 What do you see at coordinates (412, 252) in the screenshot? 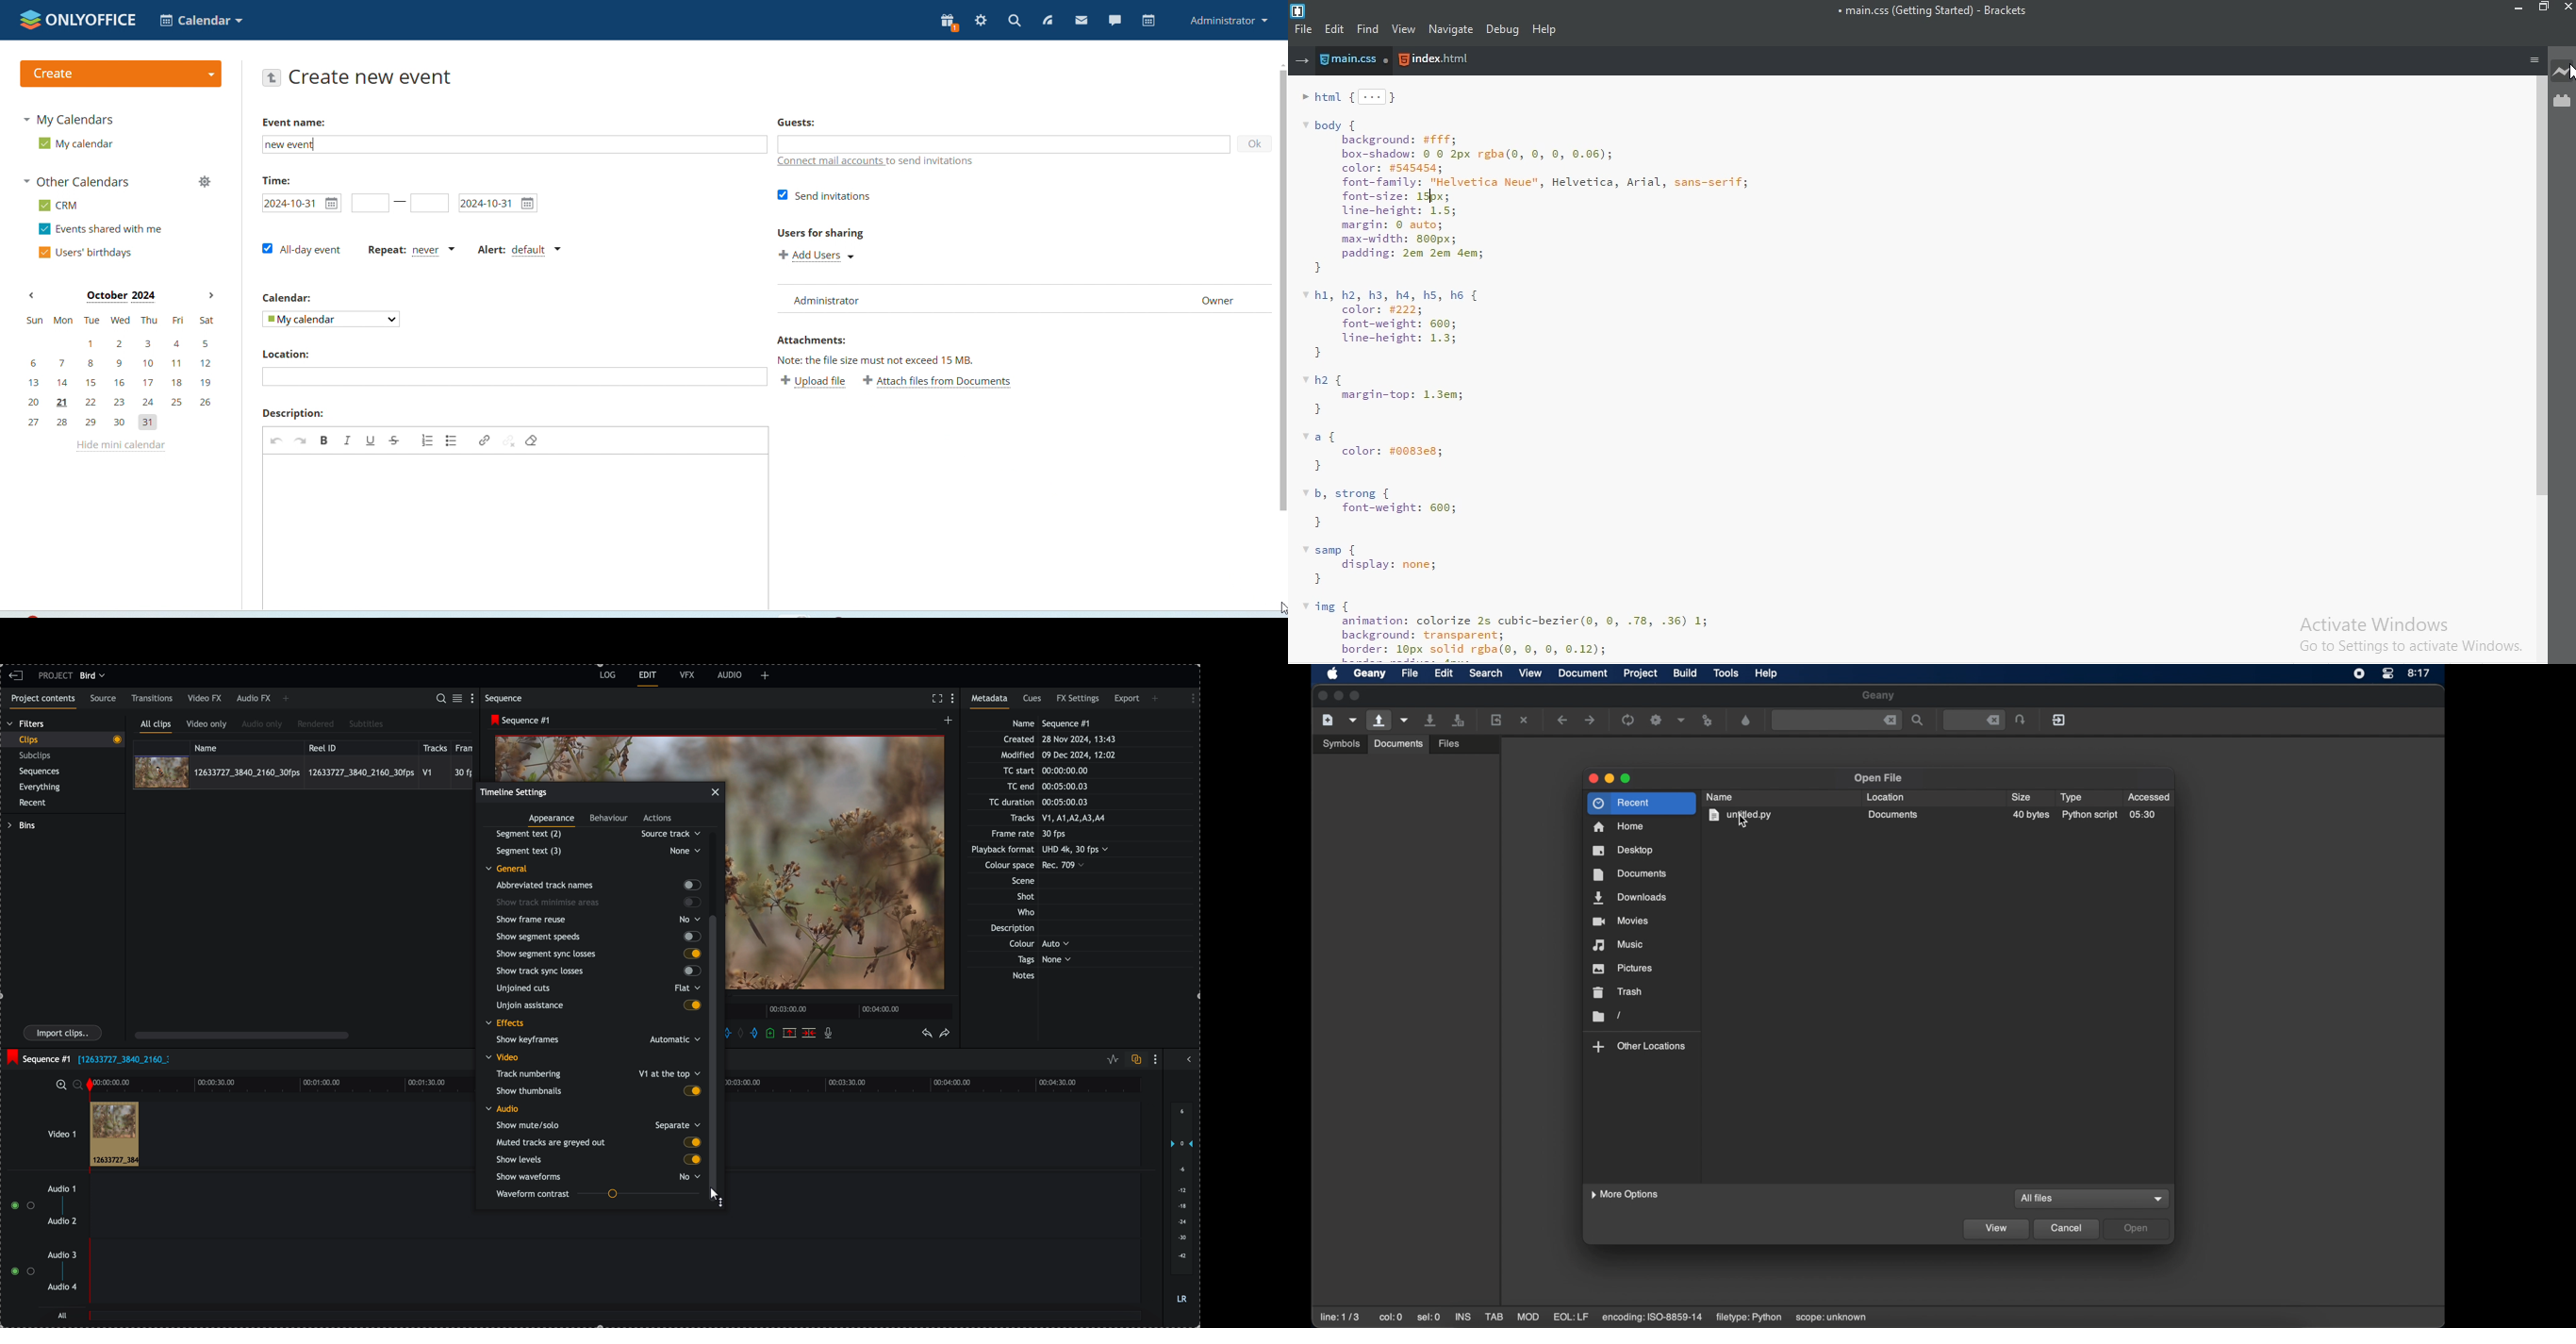
I see `repeat` at bounding box center [412, 252].